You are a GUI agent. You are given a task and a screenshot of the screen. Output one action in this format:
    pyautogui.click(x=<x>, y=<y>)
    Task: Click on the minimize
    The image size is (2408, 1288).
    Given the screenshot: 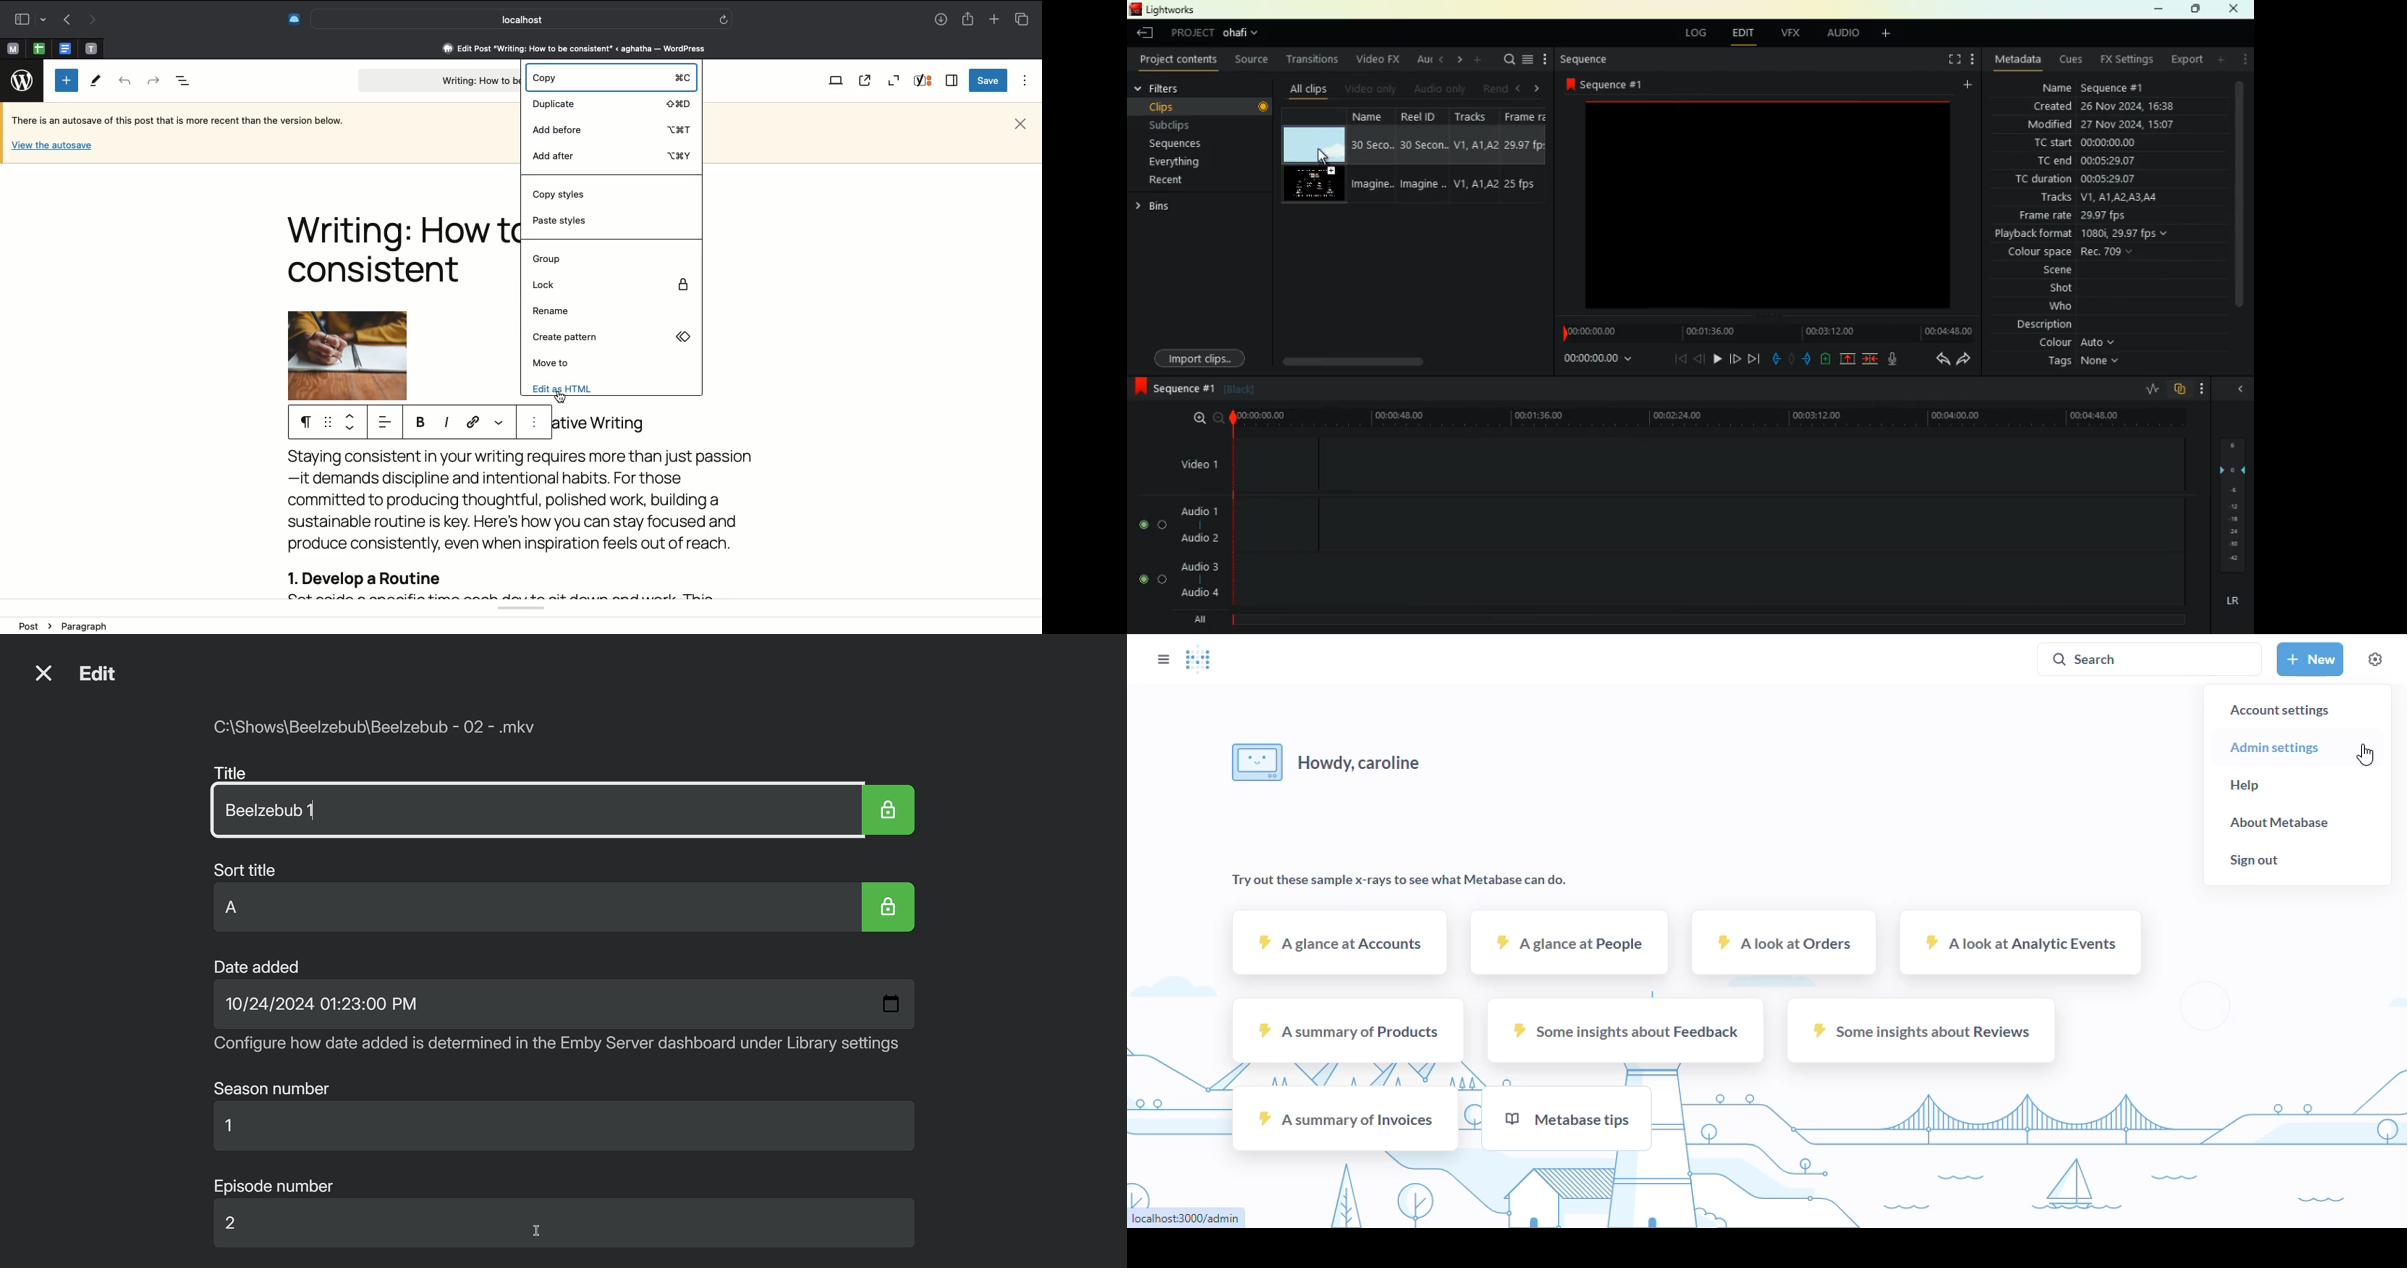 What is the action you would take?
    pyautogui.click(x=2161, y=10)
    